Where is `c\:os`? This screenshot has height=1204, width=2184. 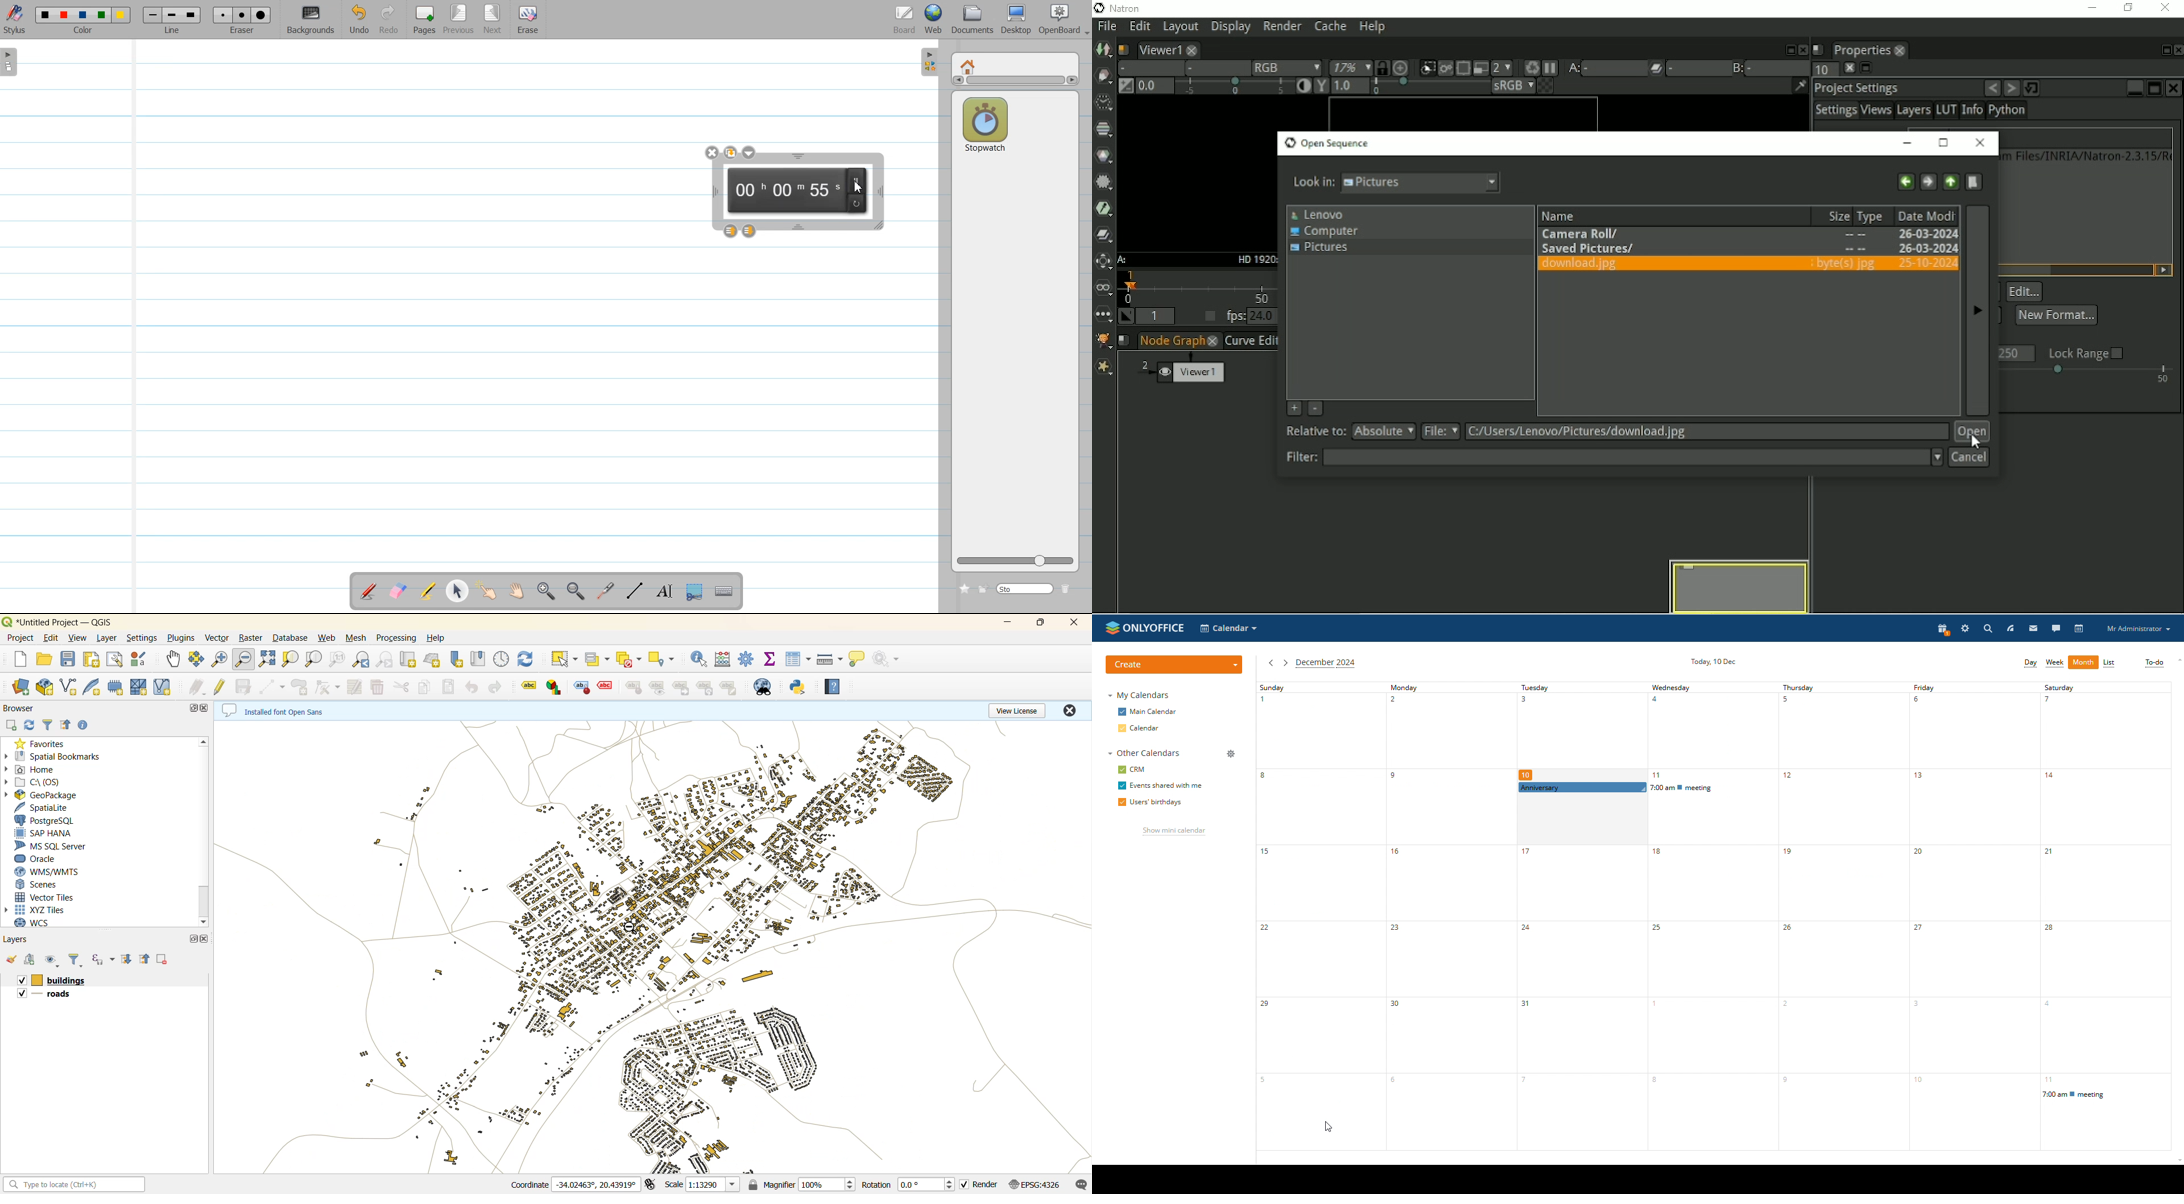
c\:os is located at coordinates (38, 783).